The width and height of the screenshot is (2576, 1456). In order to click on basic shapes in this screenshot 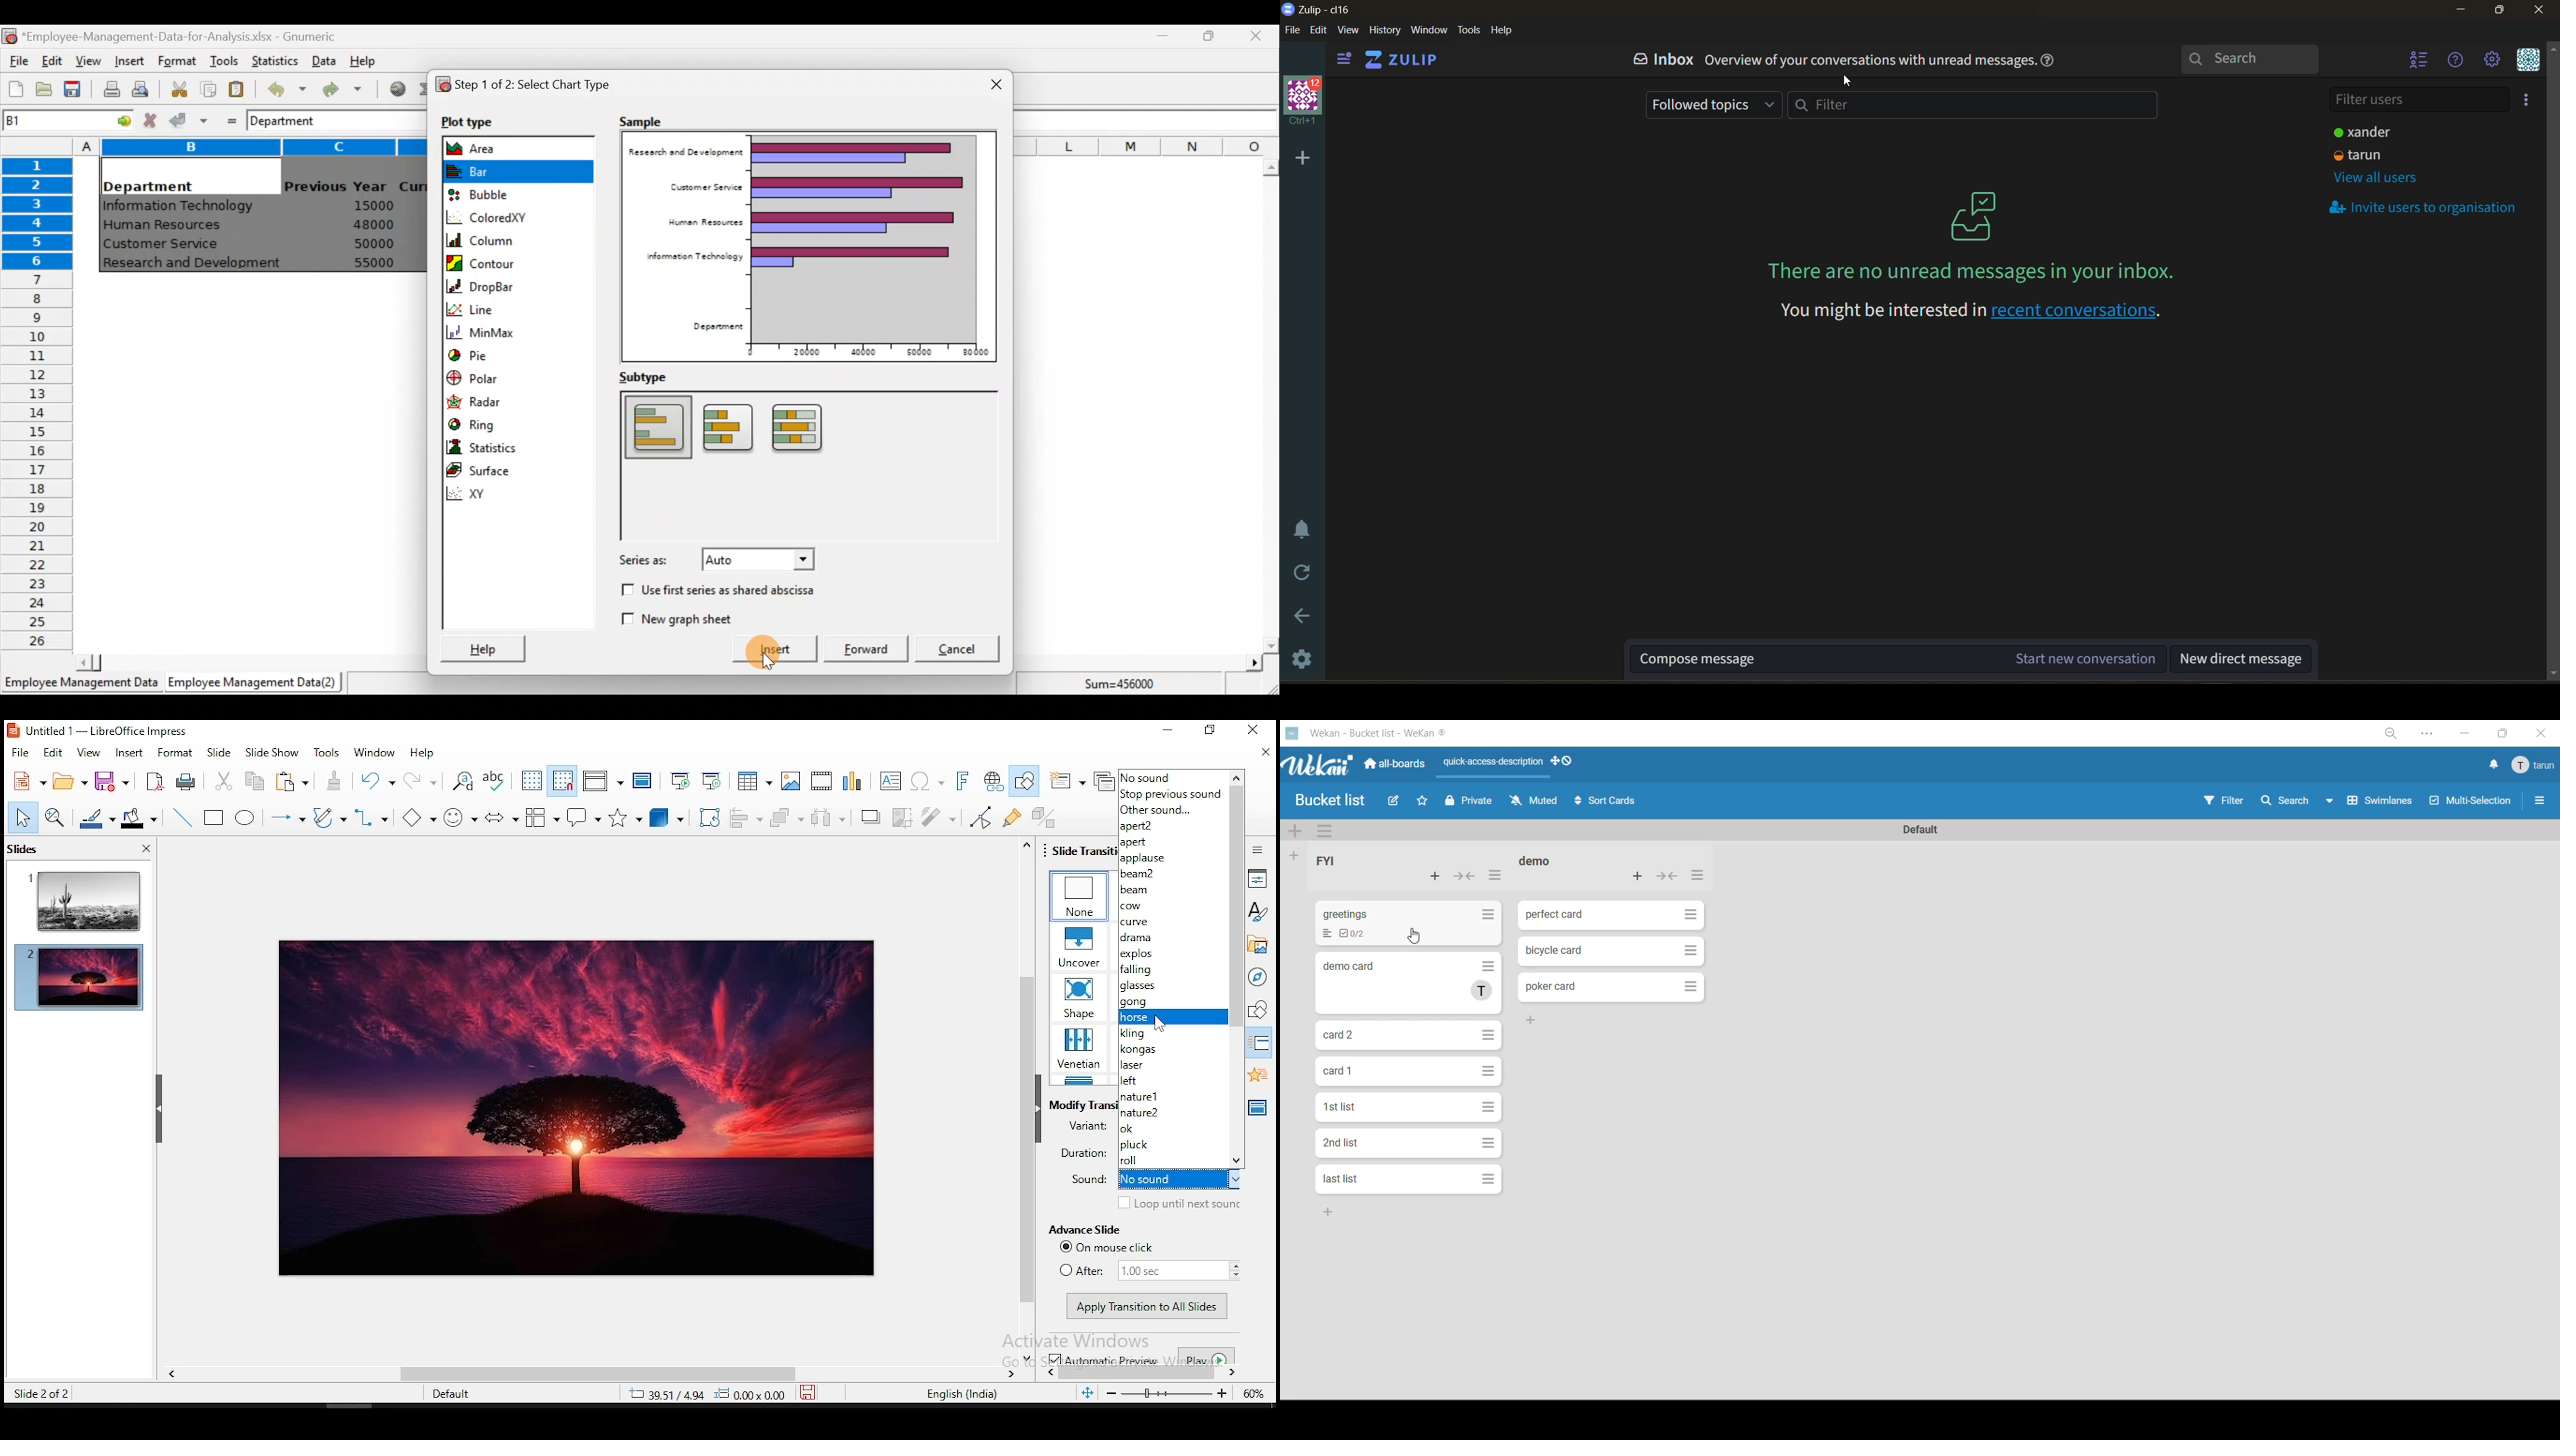, I will do `click(416, 817)`.